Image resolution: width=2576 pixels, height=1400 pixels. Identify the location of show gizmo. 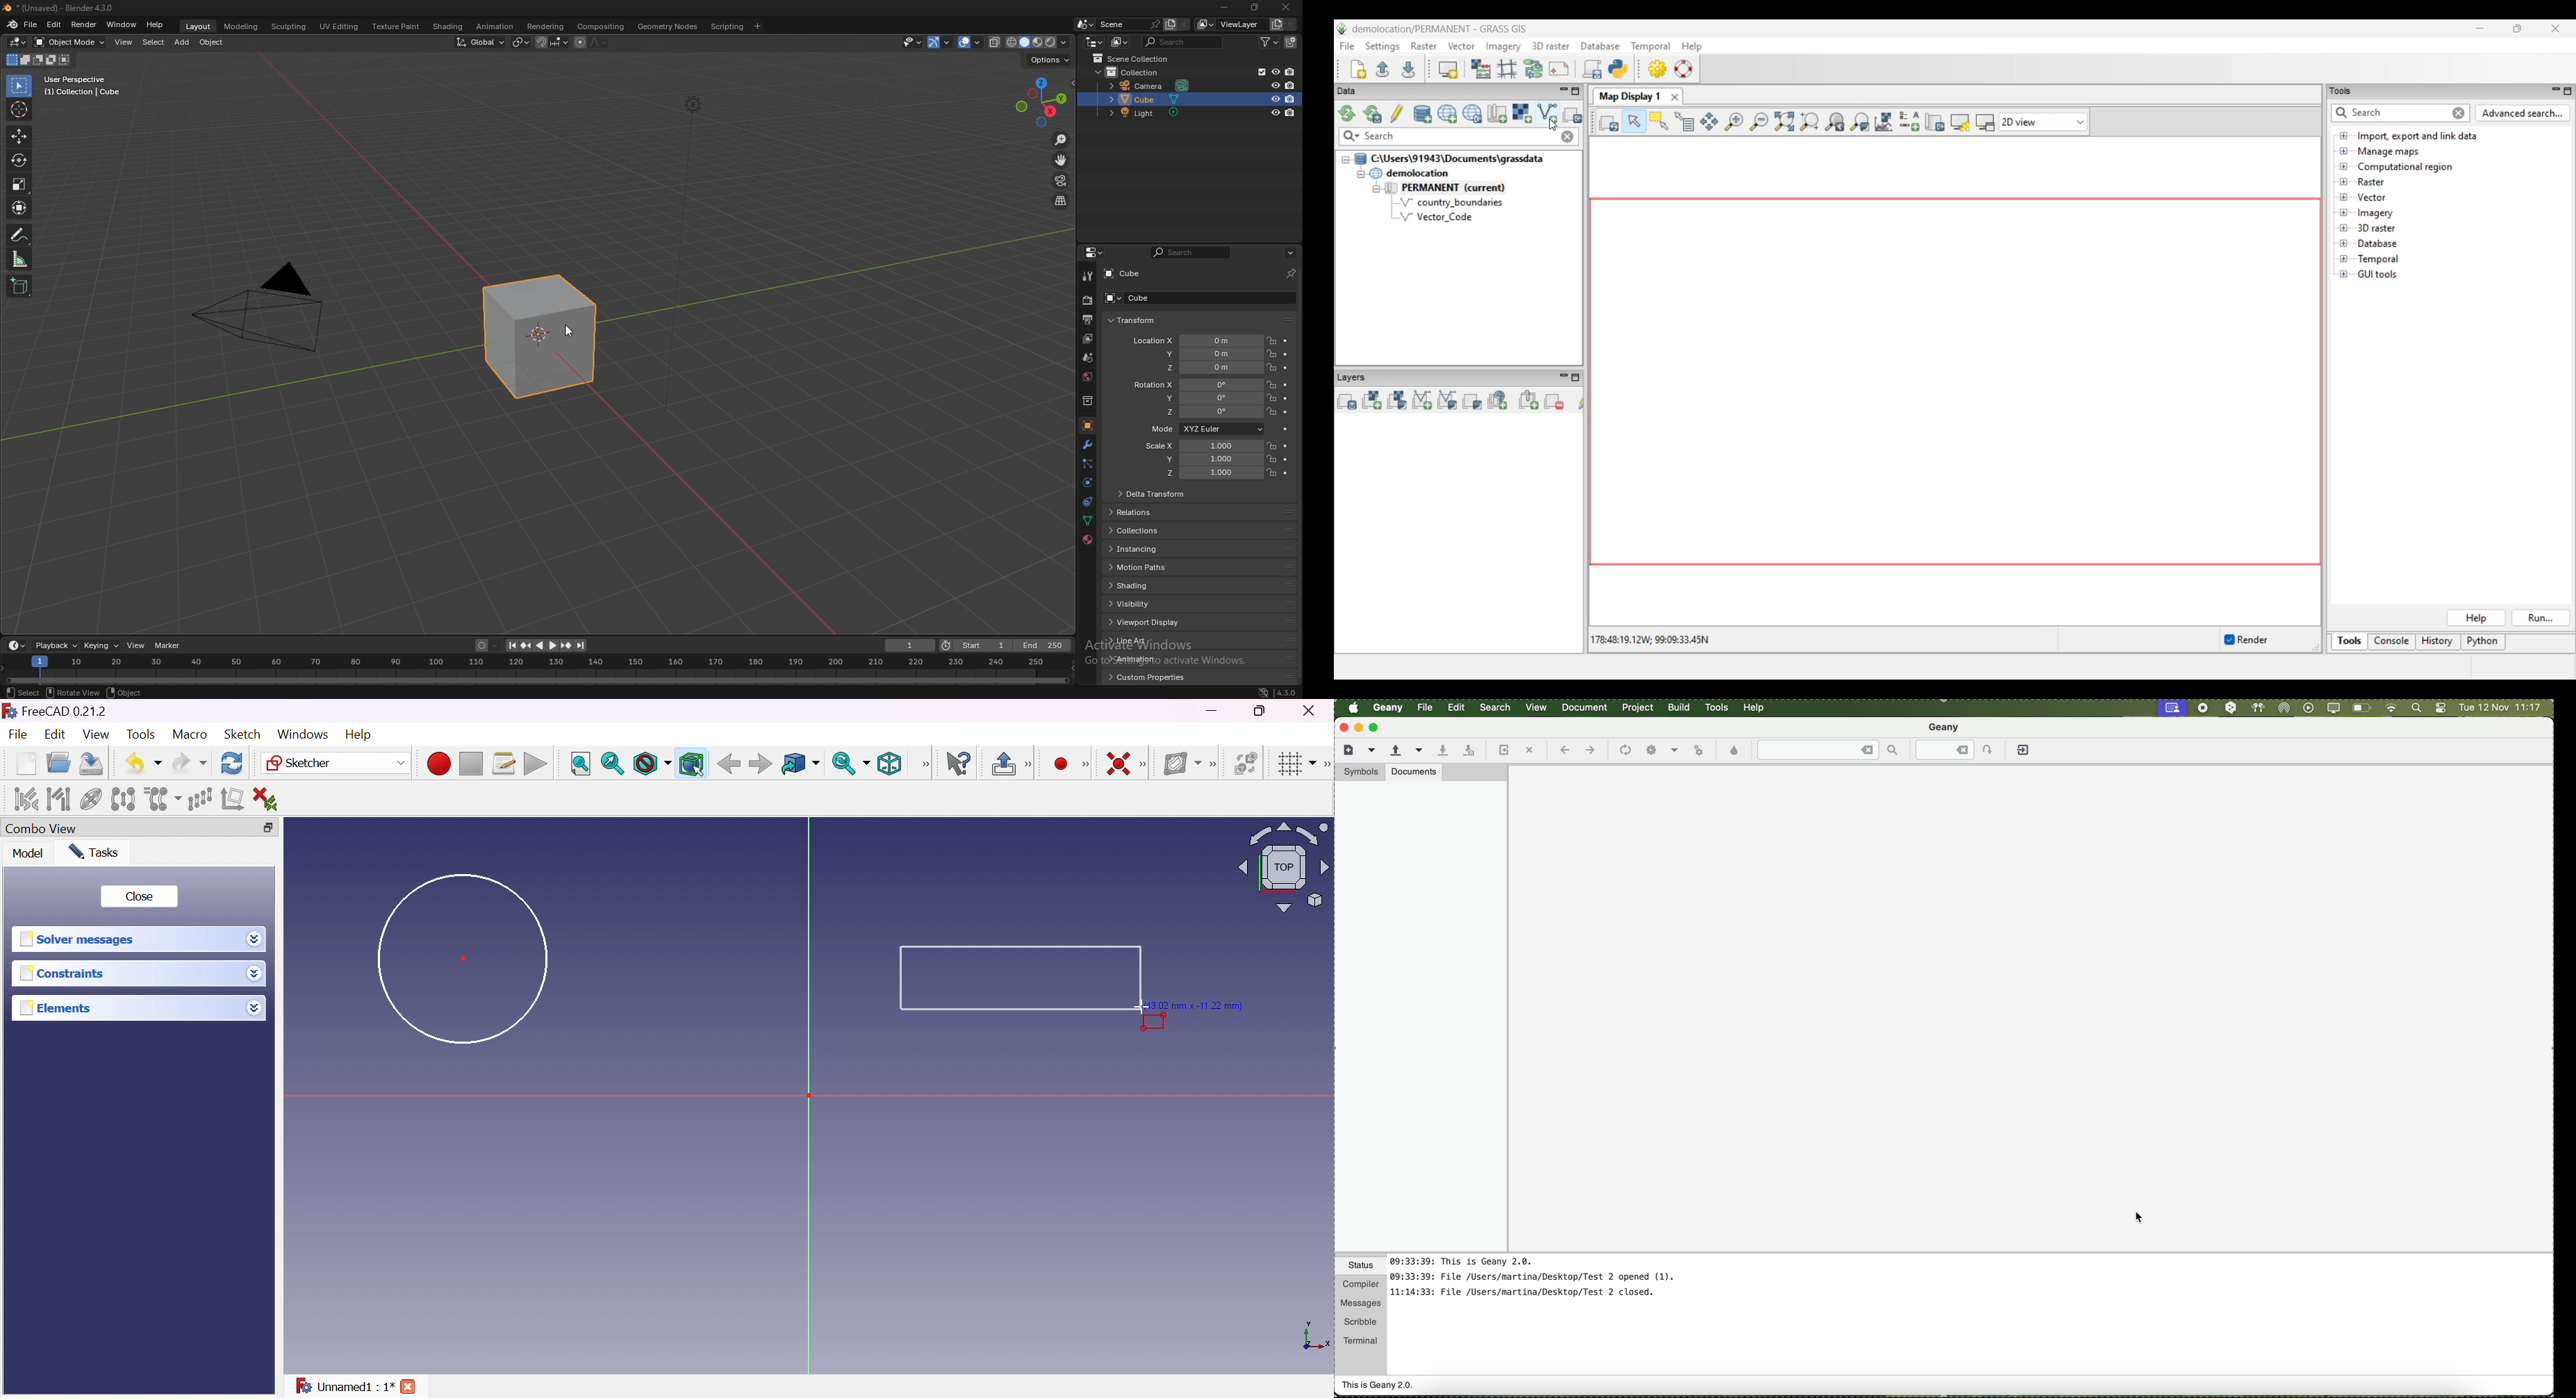
(941, 42).